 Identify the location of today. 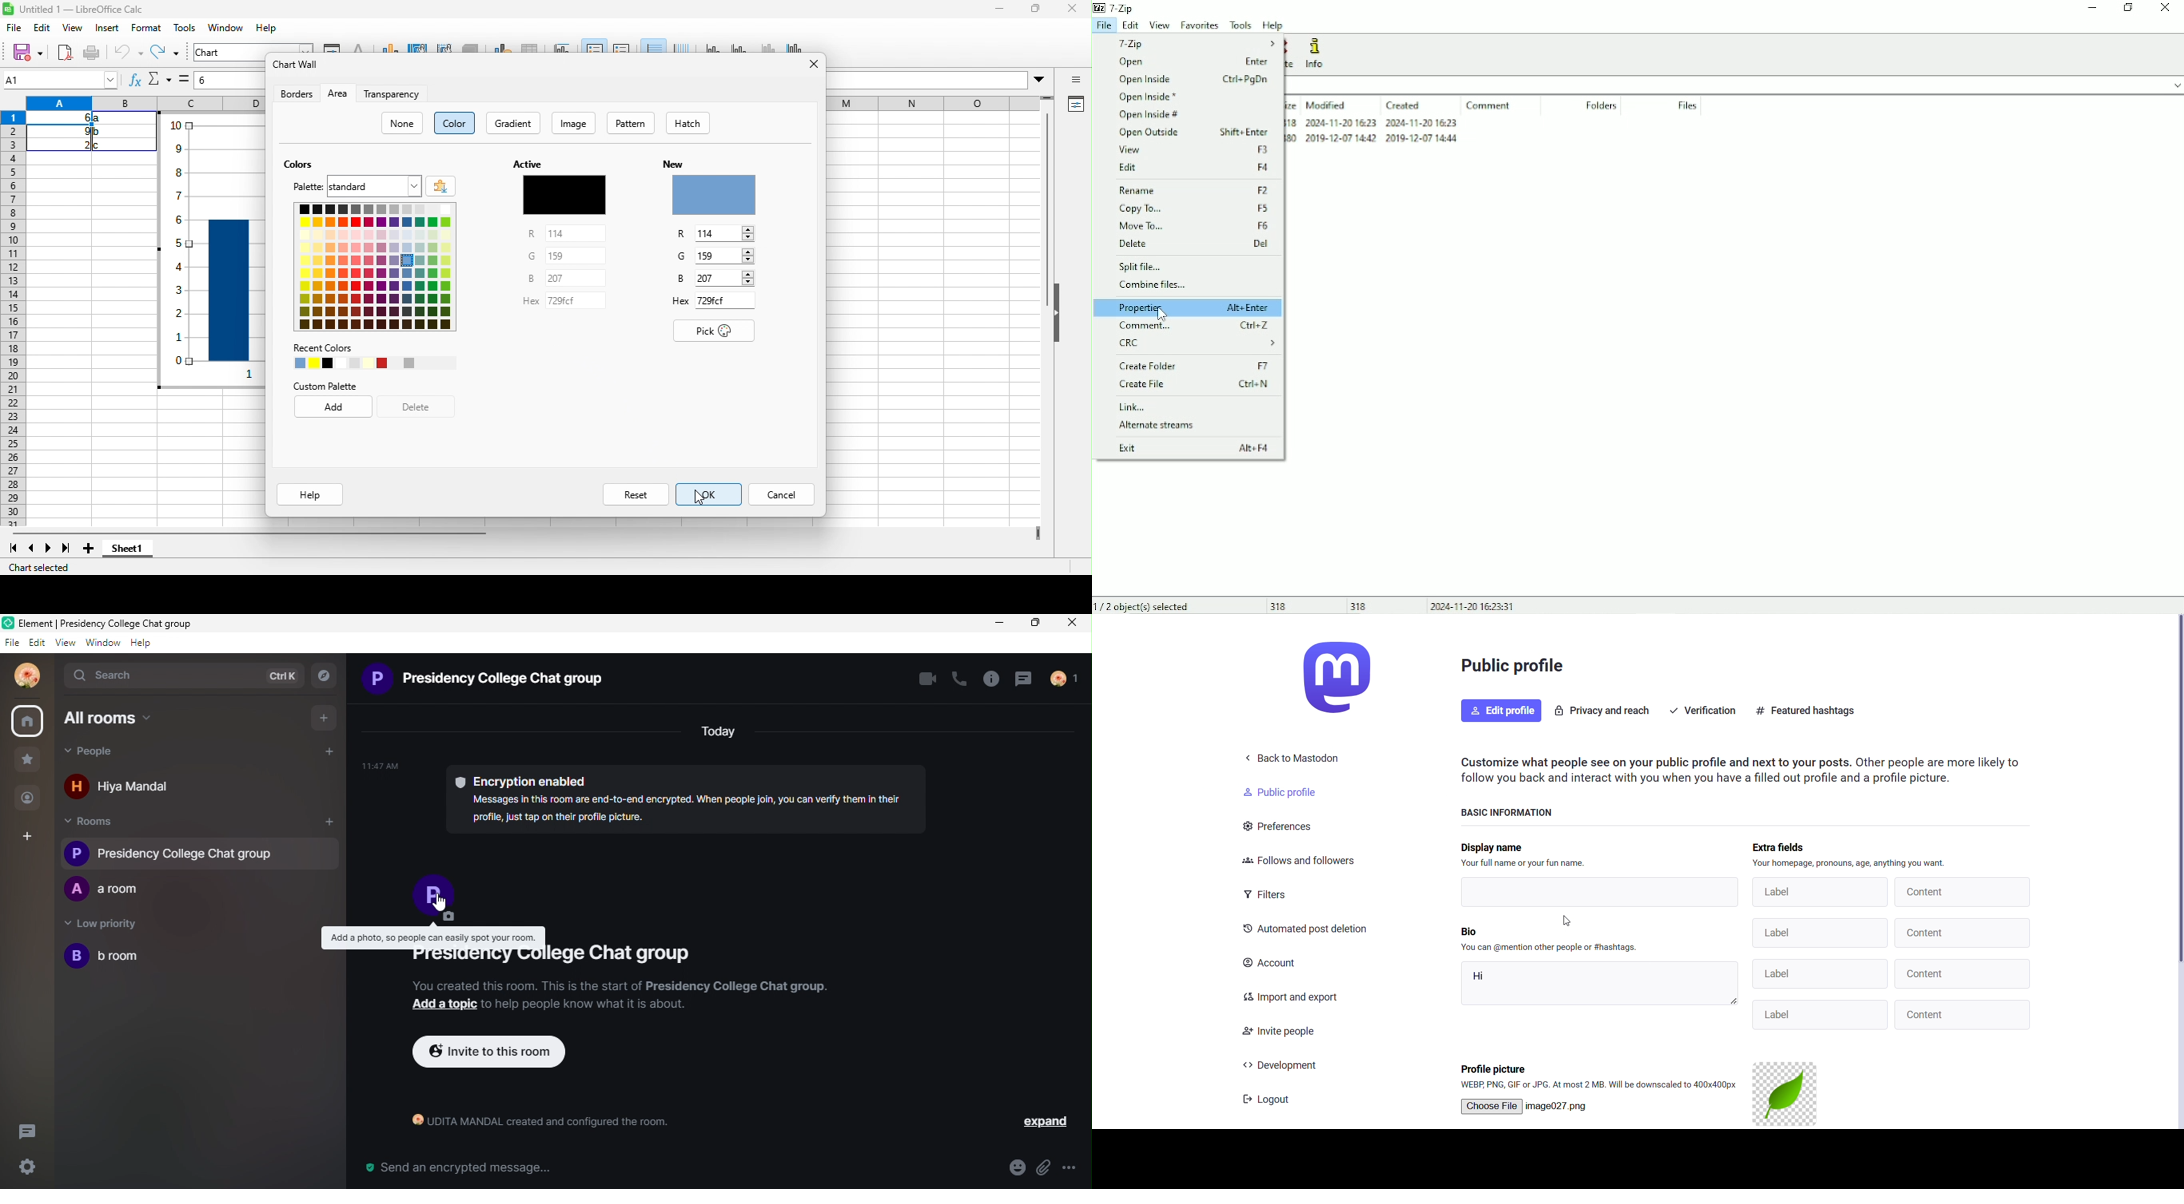
(719, 733).